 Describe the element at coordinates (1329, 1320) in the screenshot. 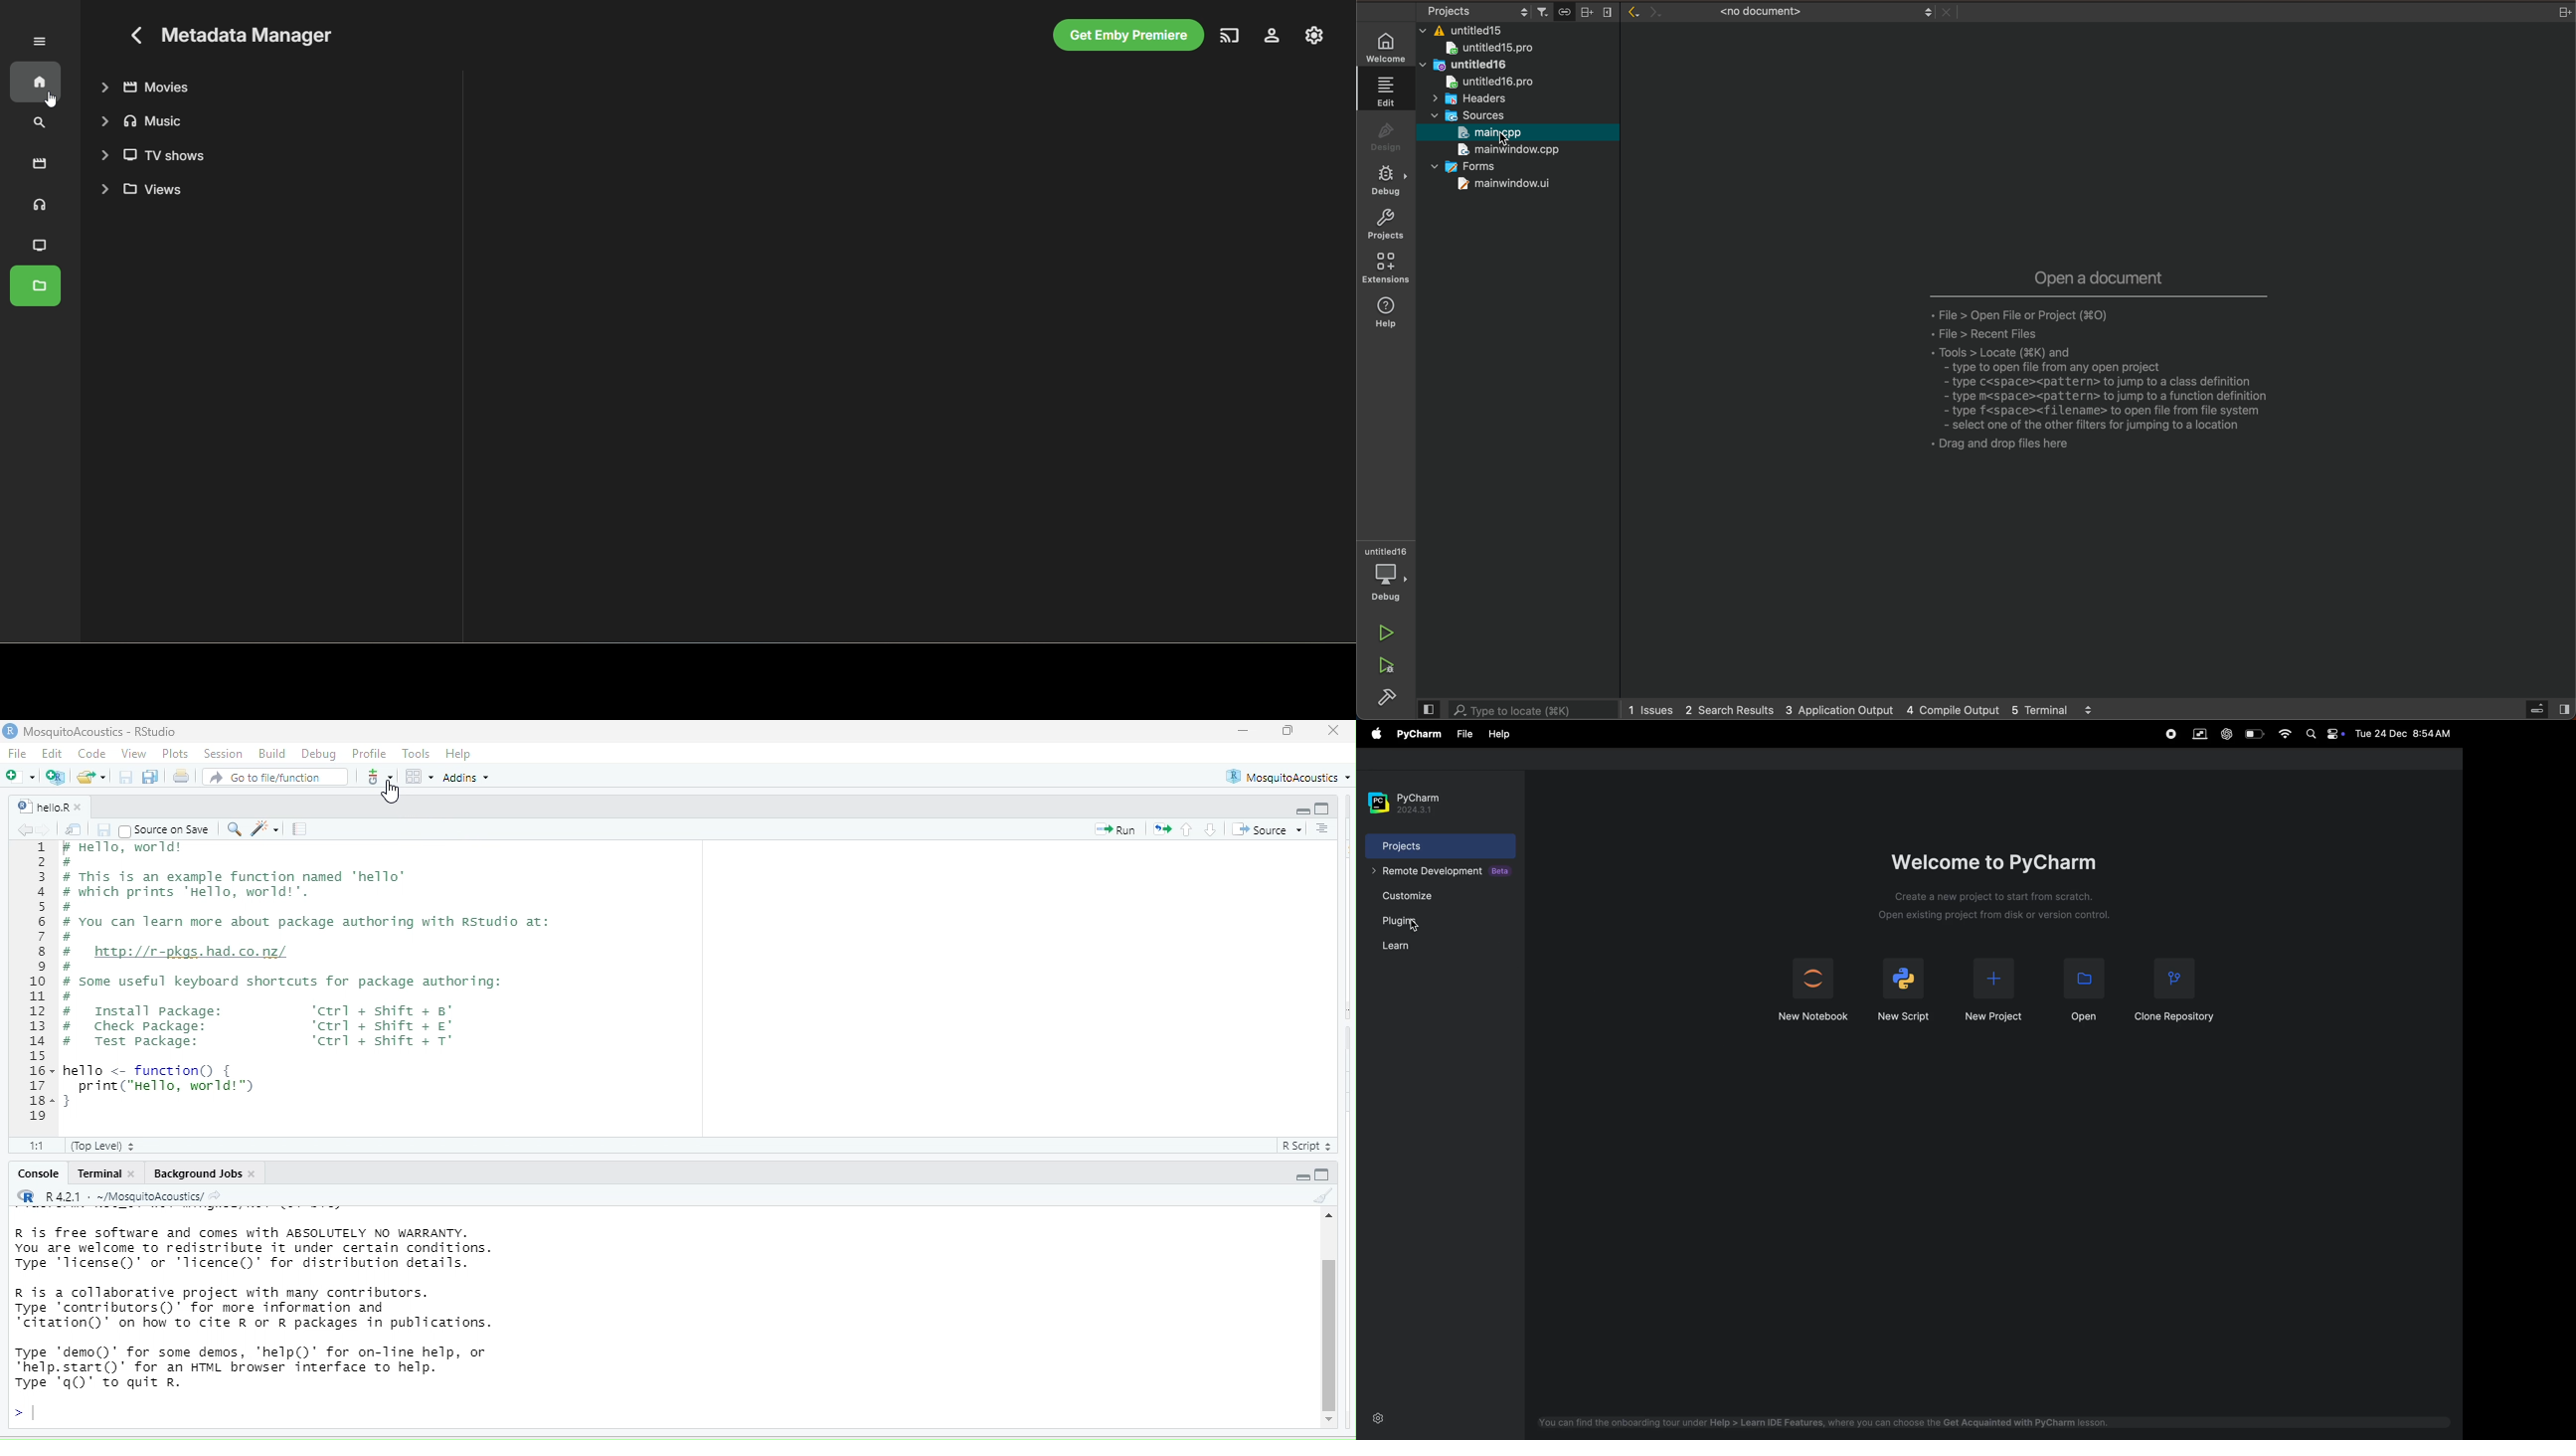

I see `vertical scroll bar` at that location.